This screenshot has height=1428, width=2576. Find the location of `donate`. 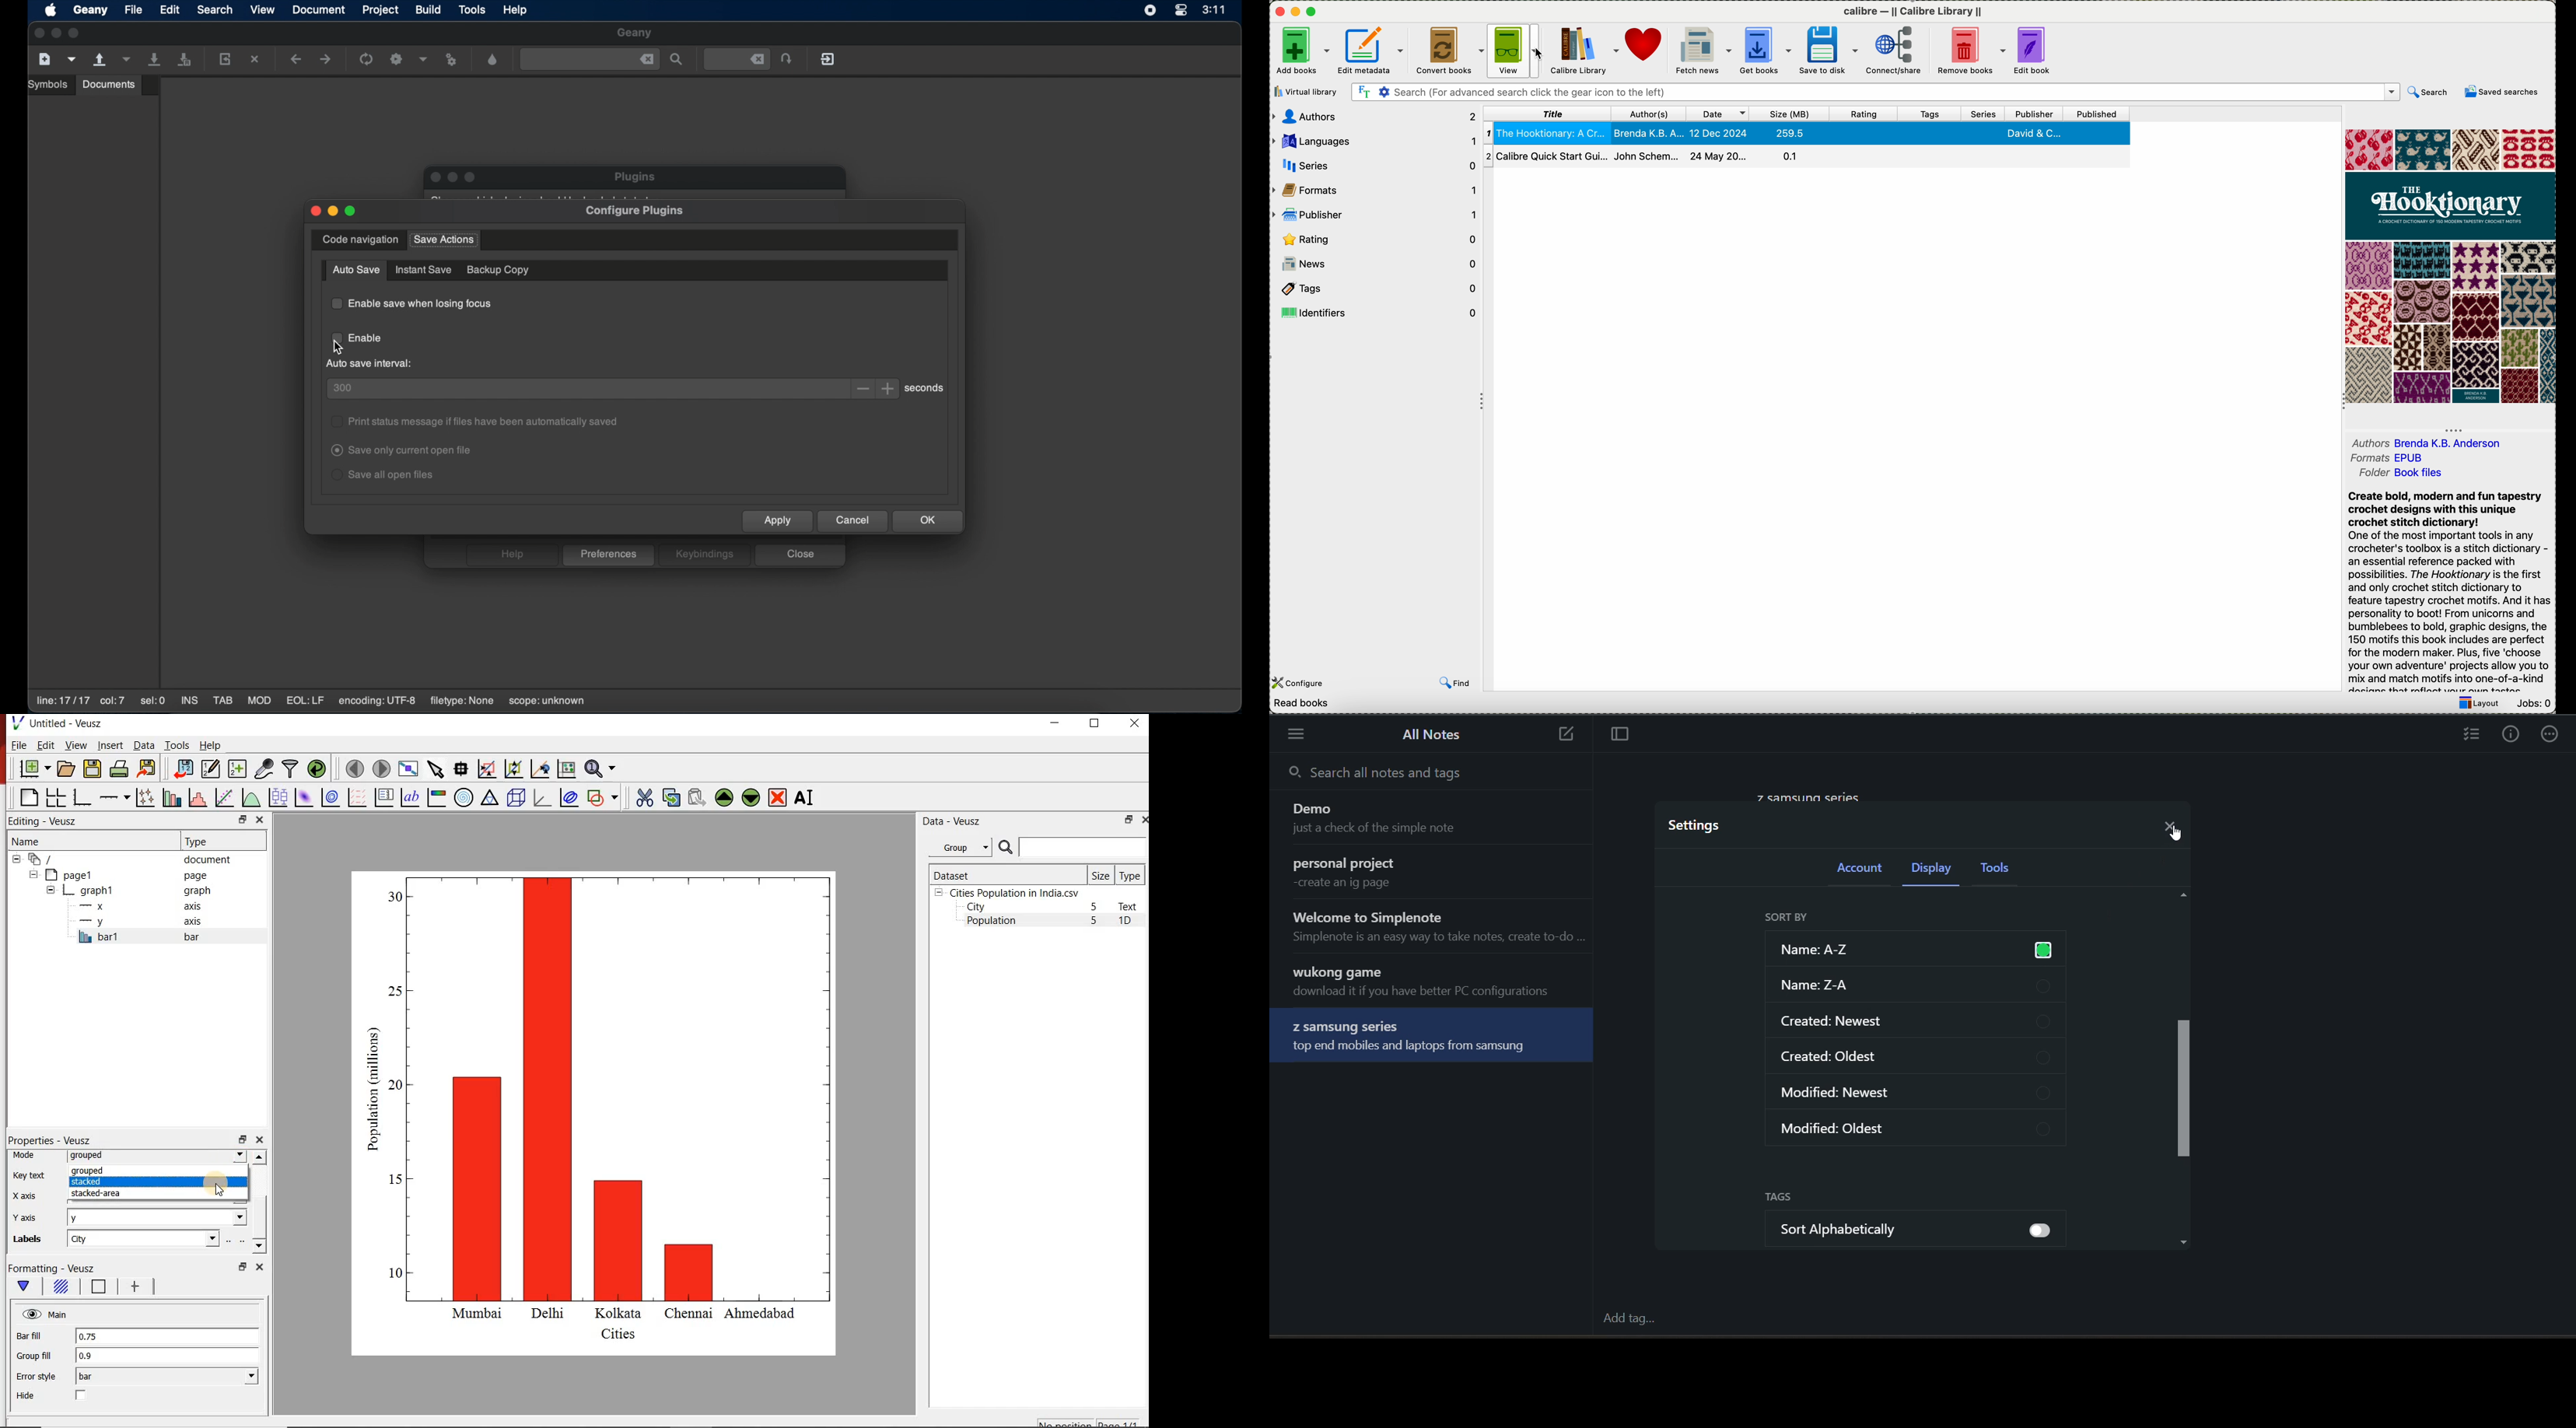

donate is located at coordinates (1646, 43).